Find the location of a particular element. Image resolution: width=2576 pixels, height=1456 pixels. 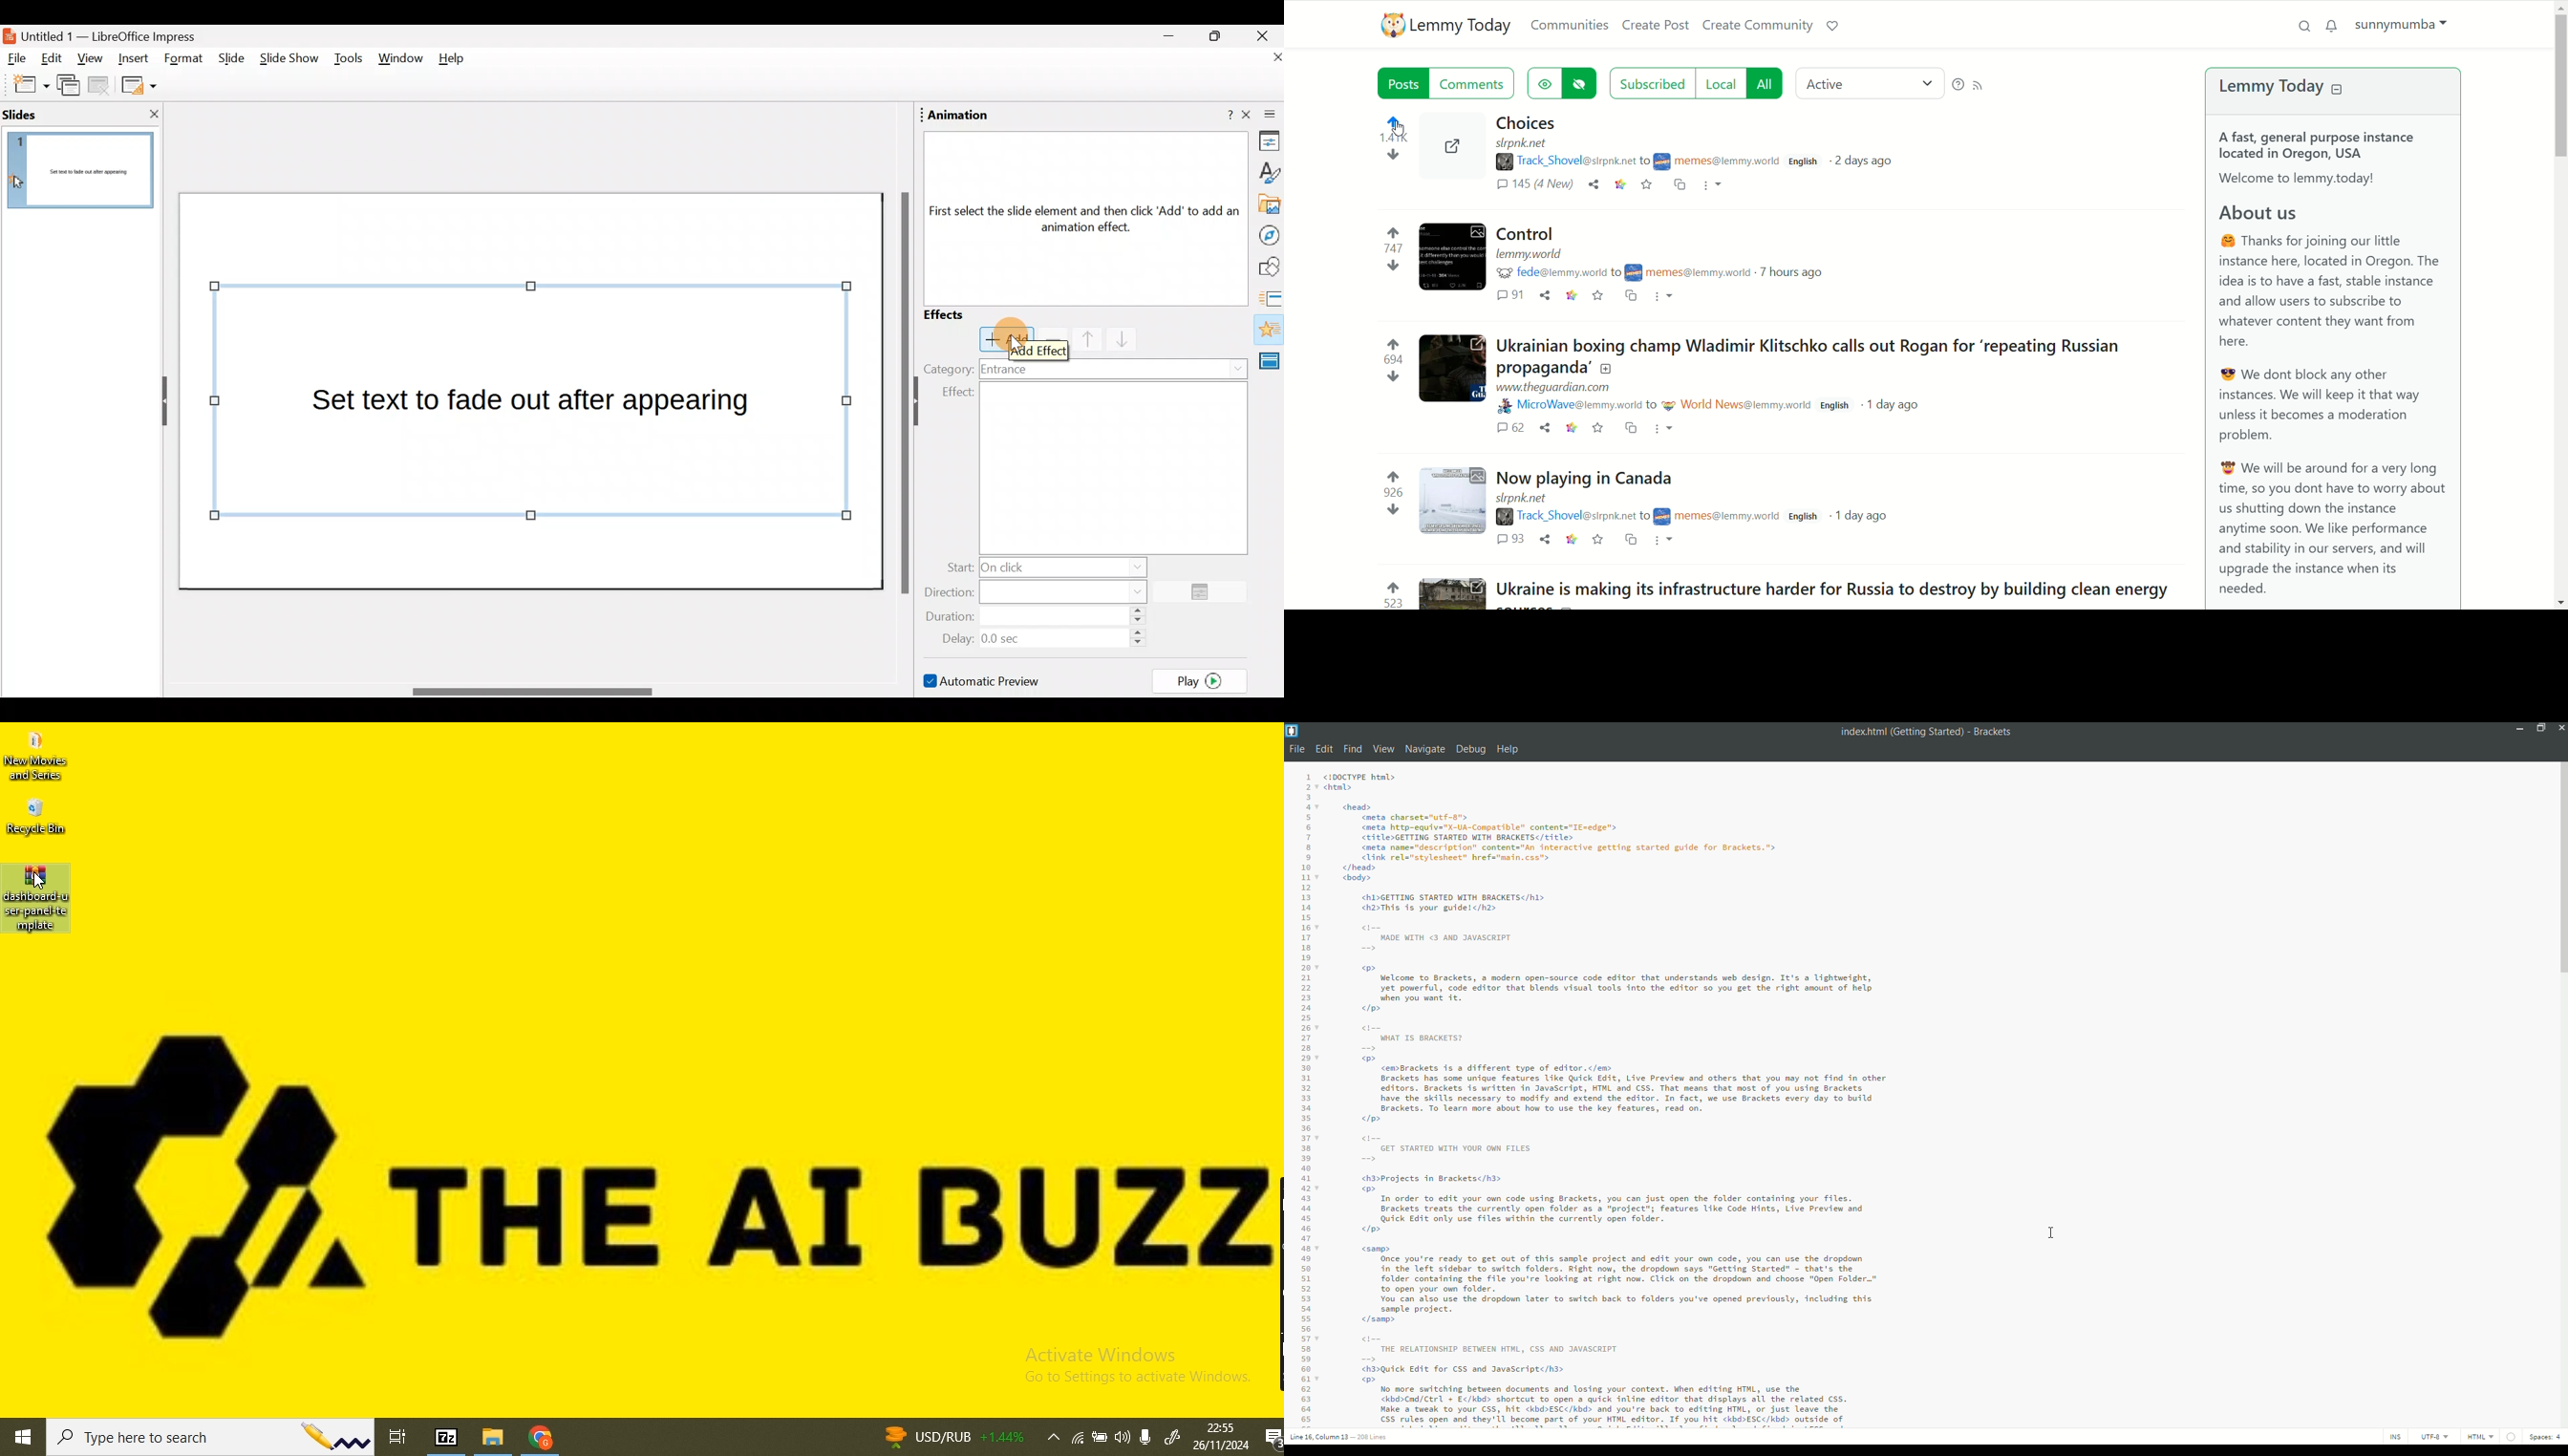

English is located at coordinates (1804, 518).